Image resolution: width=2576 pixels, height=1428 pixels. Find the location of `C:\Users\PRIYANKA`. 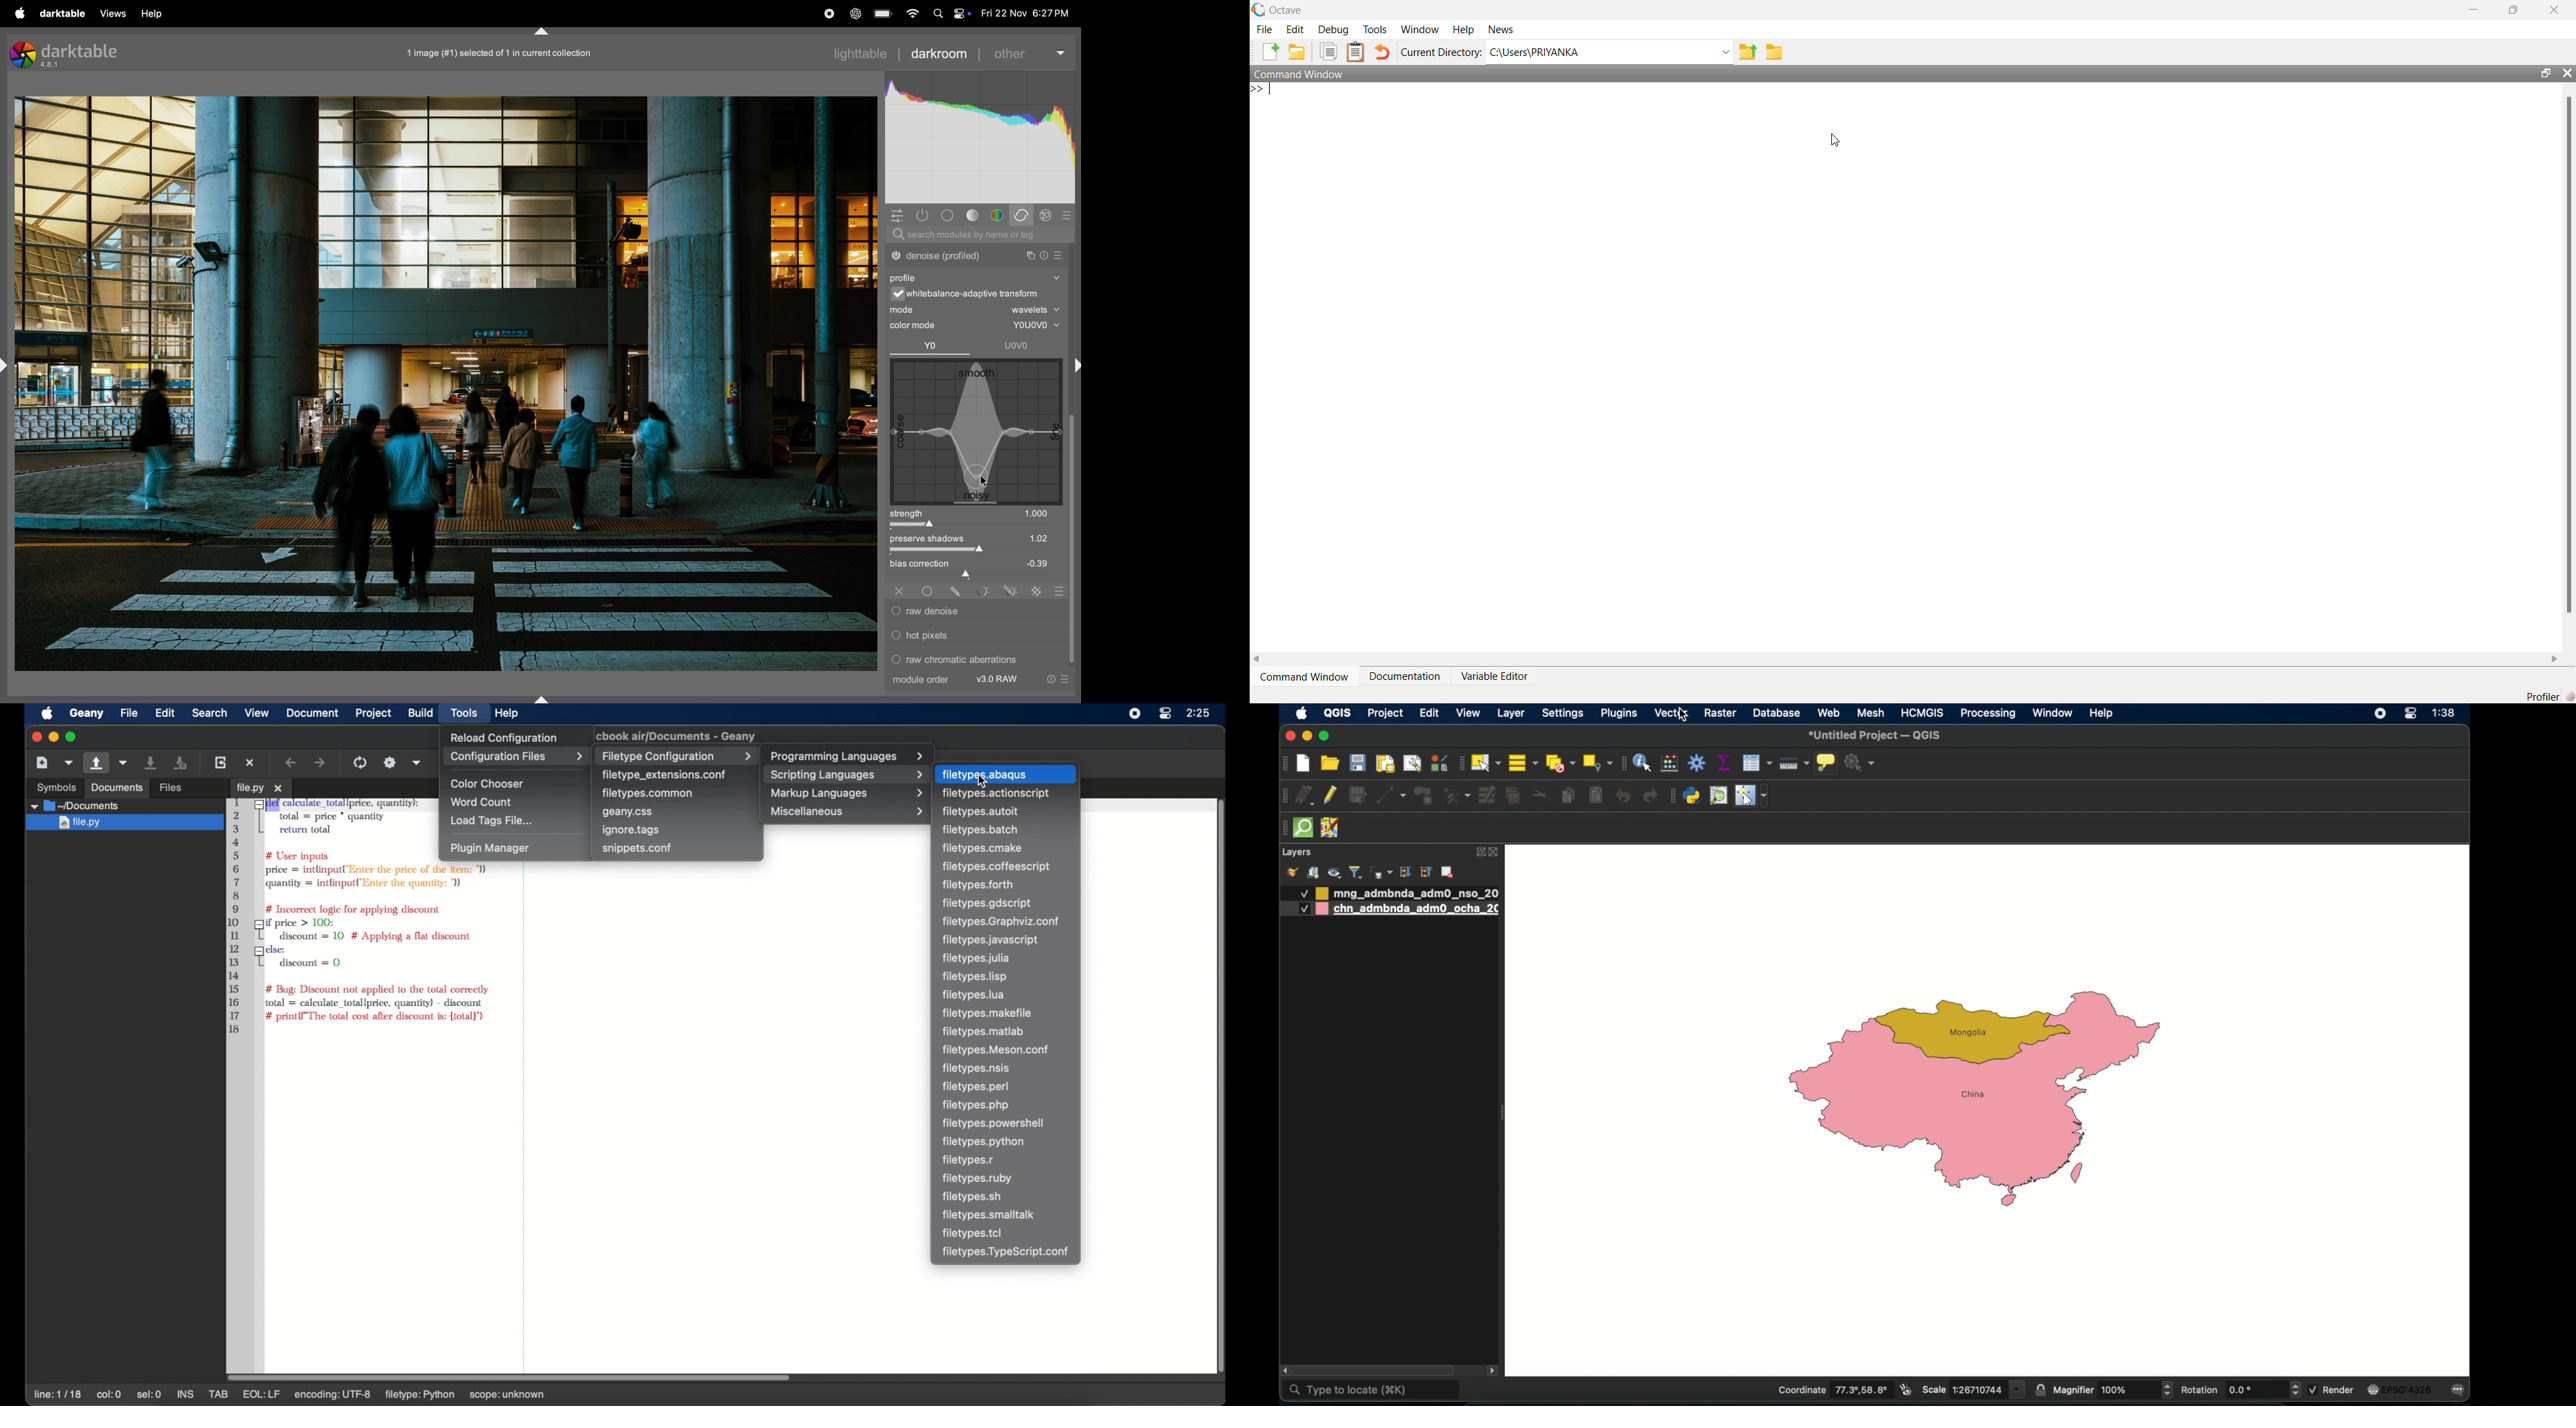

C:\Users\PRIYANKA is located at coordinates (1534, 52).